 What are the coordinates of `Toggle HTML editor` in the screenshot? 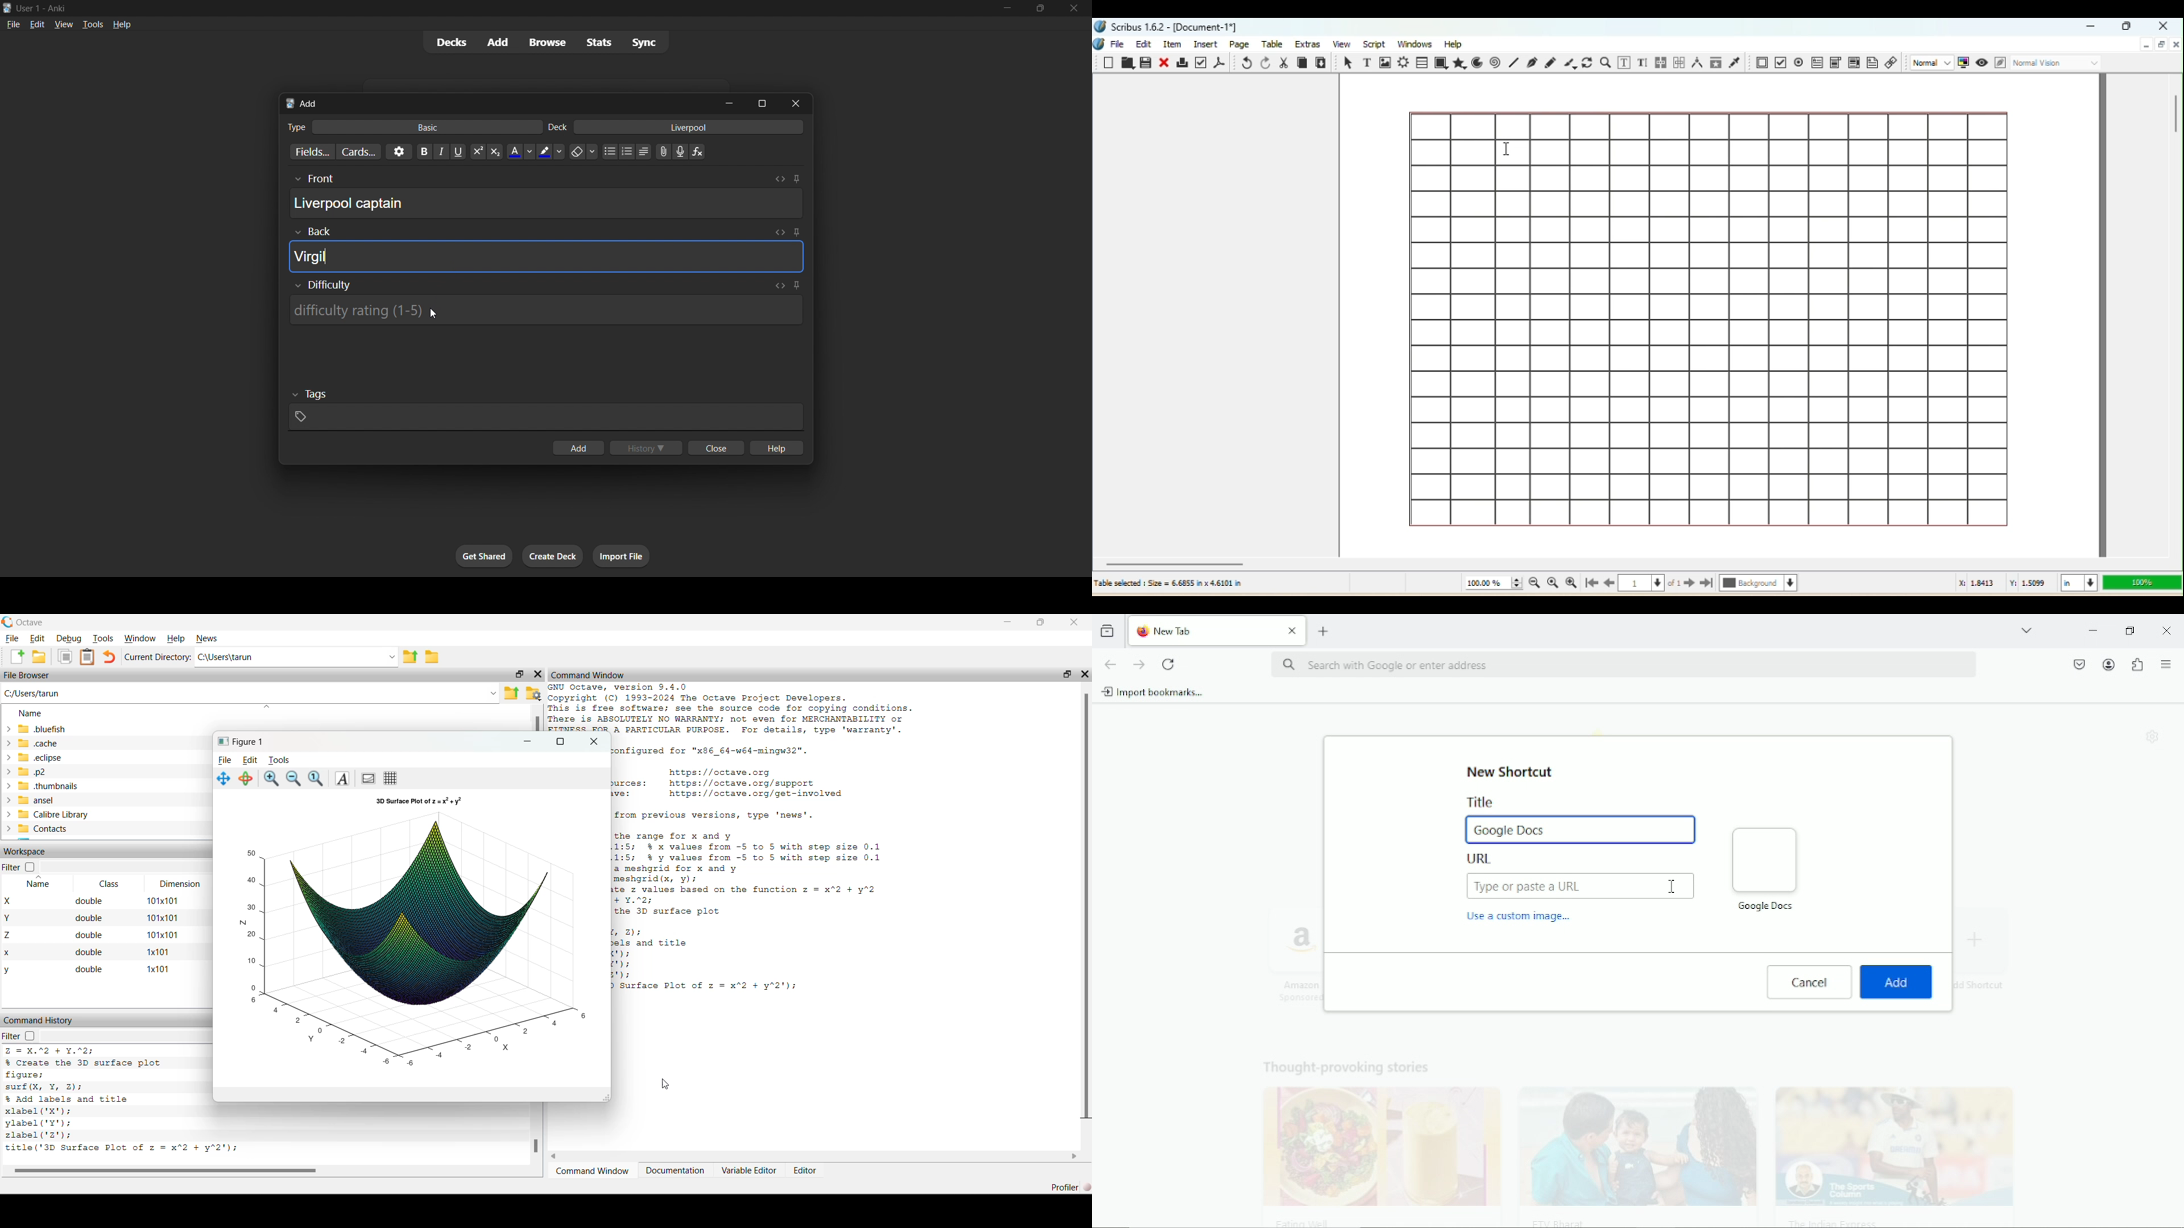 It's located at (779, 233).